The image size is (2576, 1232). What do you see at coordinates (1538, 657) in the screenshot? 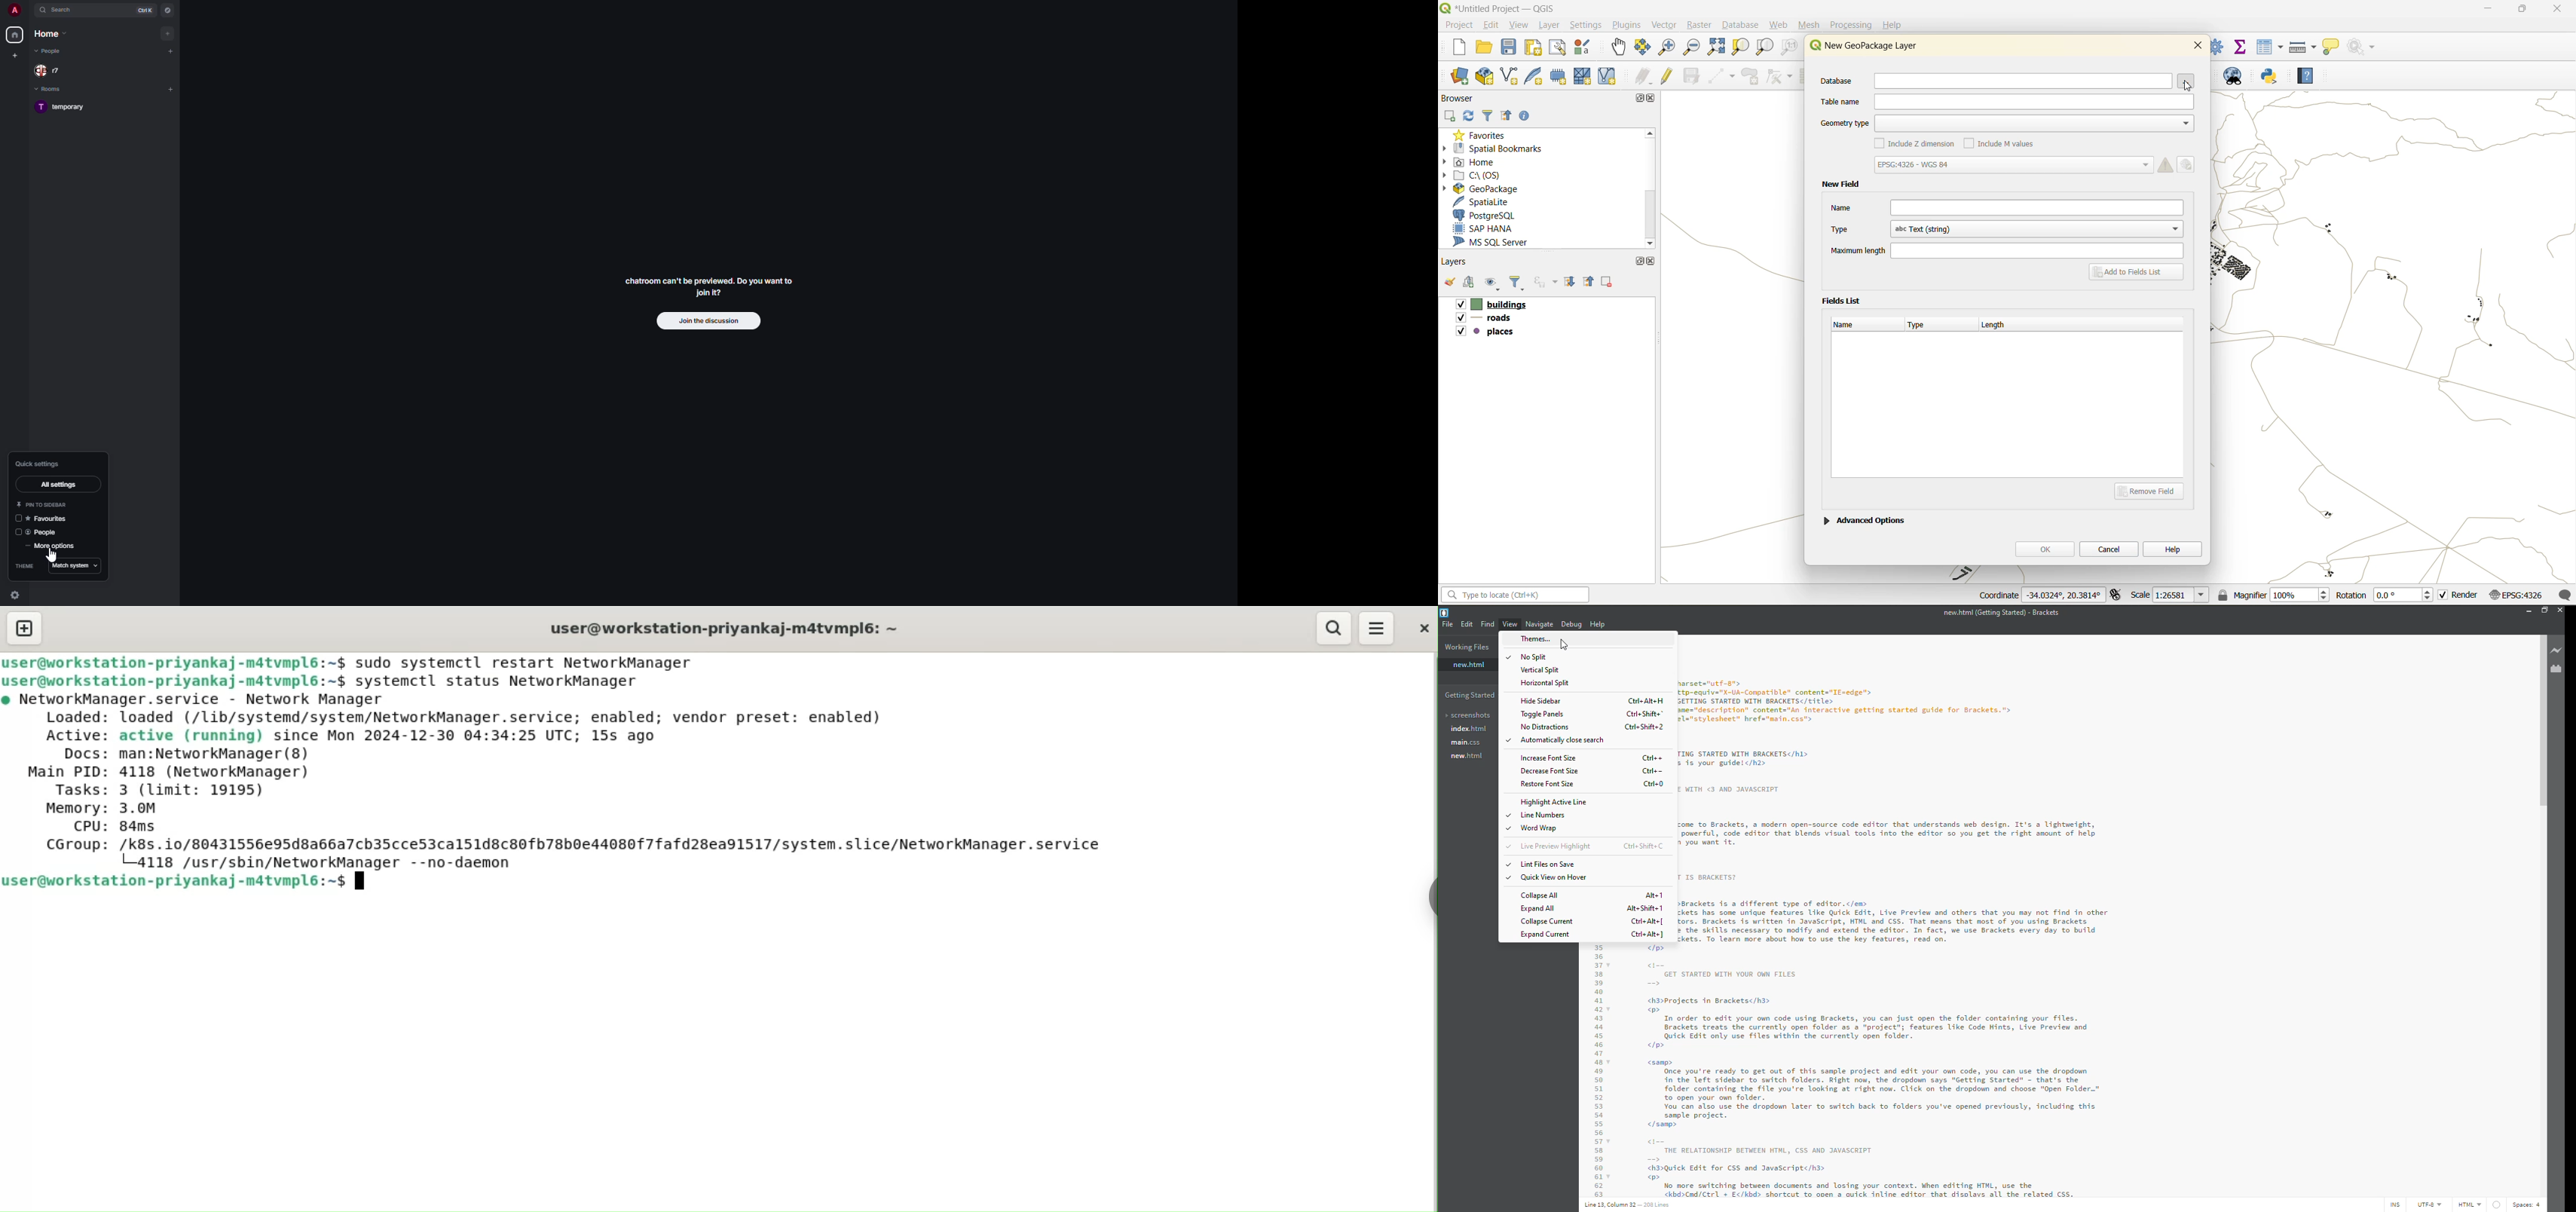
I see `no split` at bounding box center [1538, 657].